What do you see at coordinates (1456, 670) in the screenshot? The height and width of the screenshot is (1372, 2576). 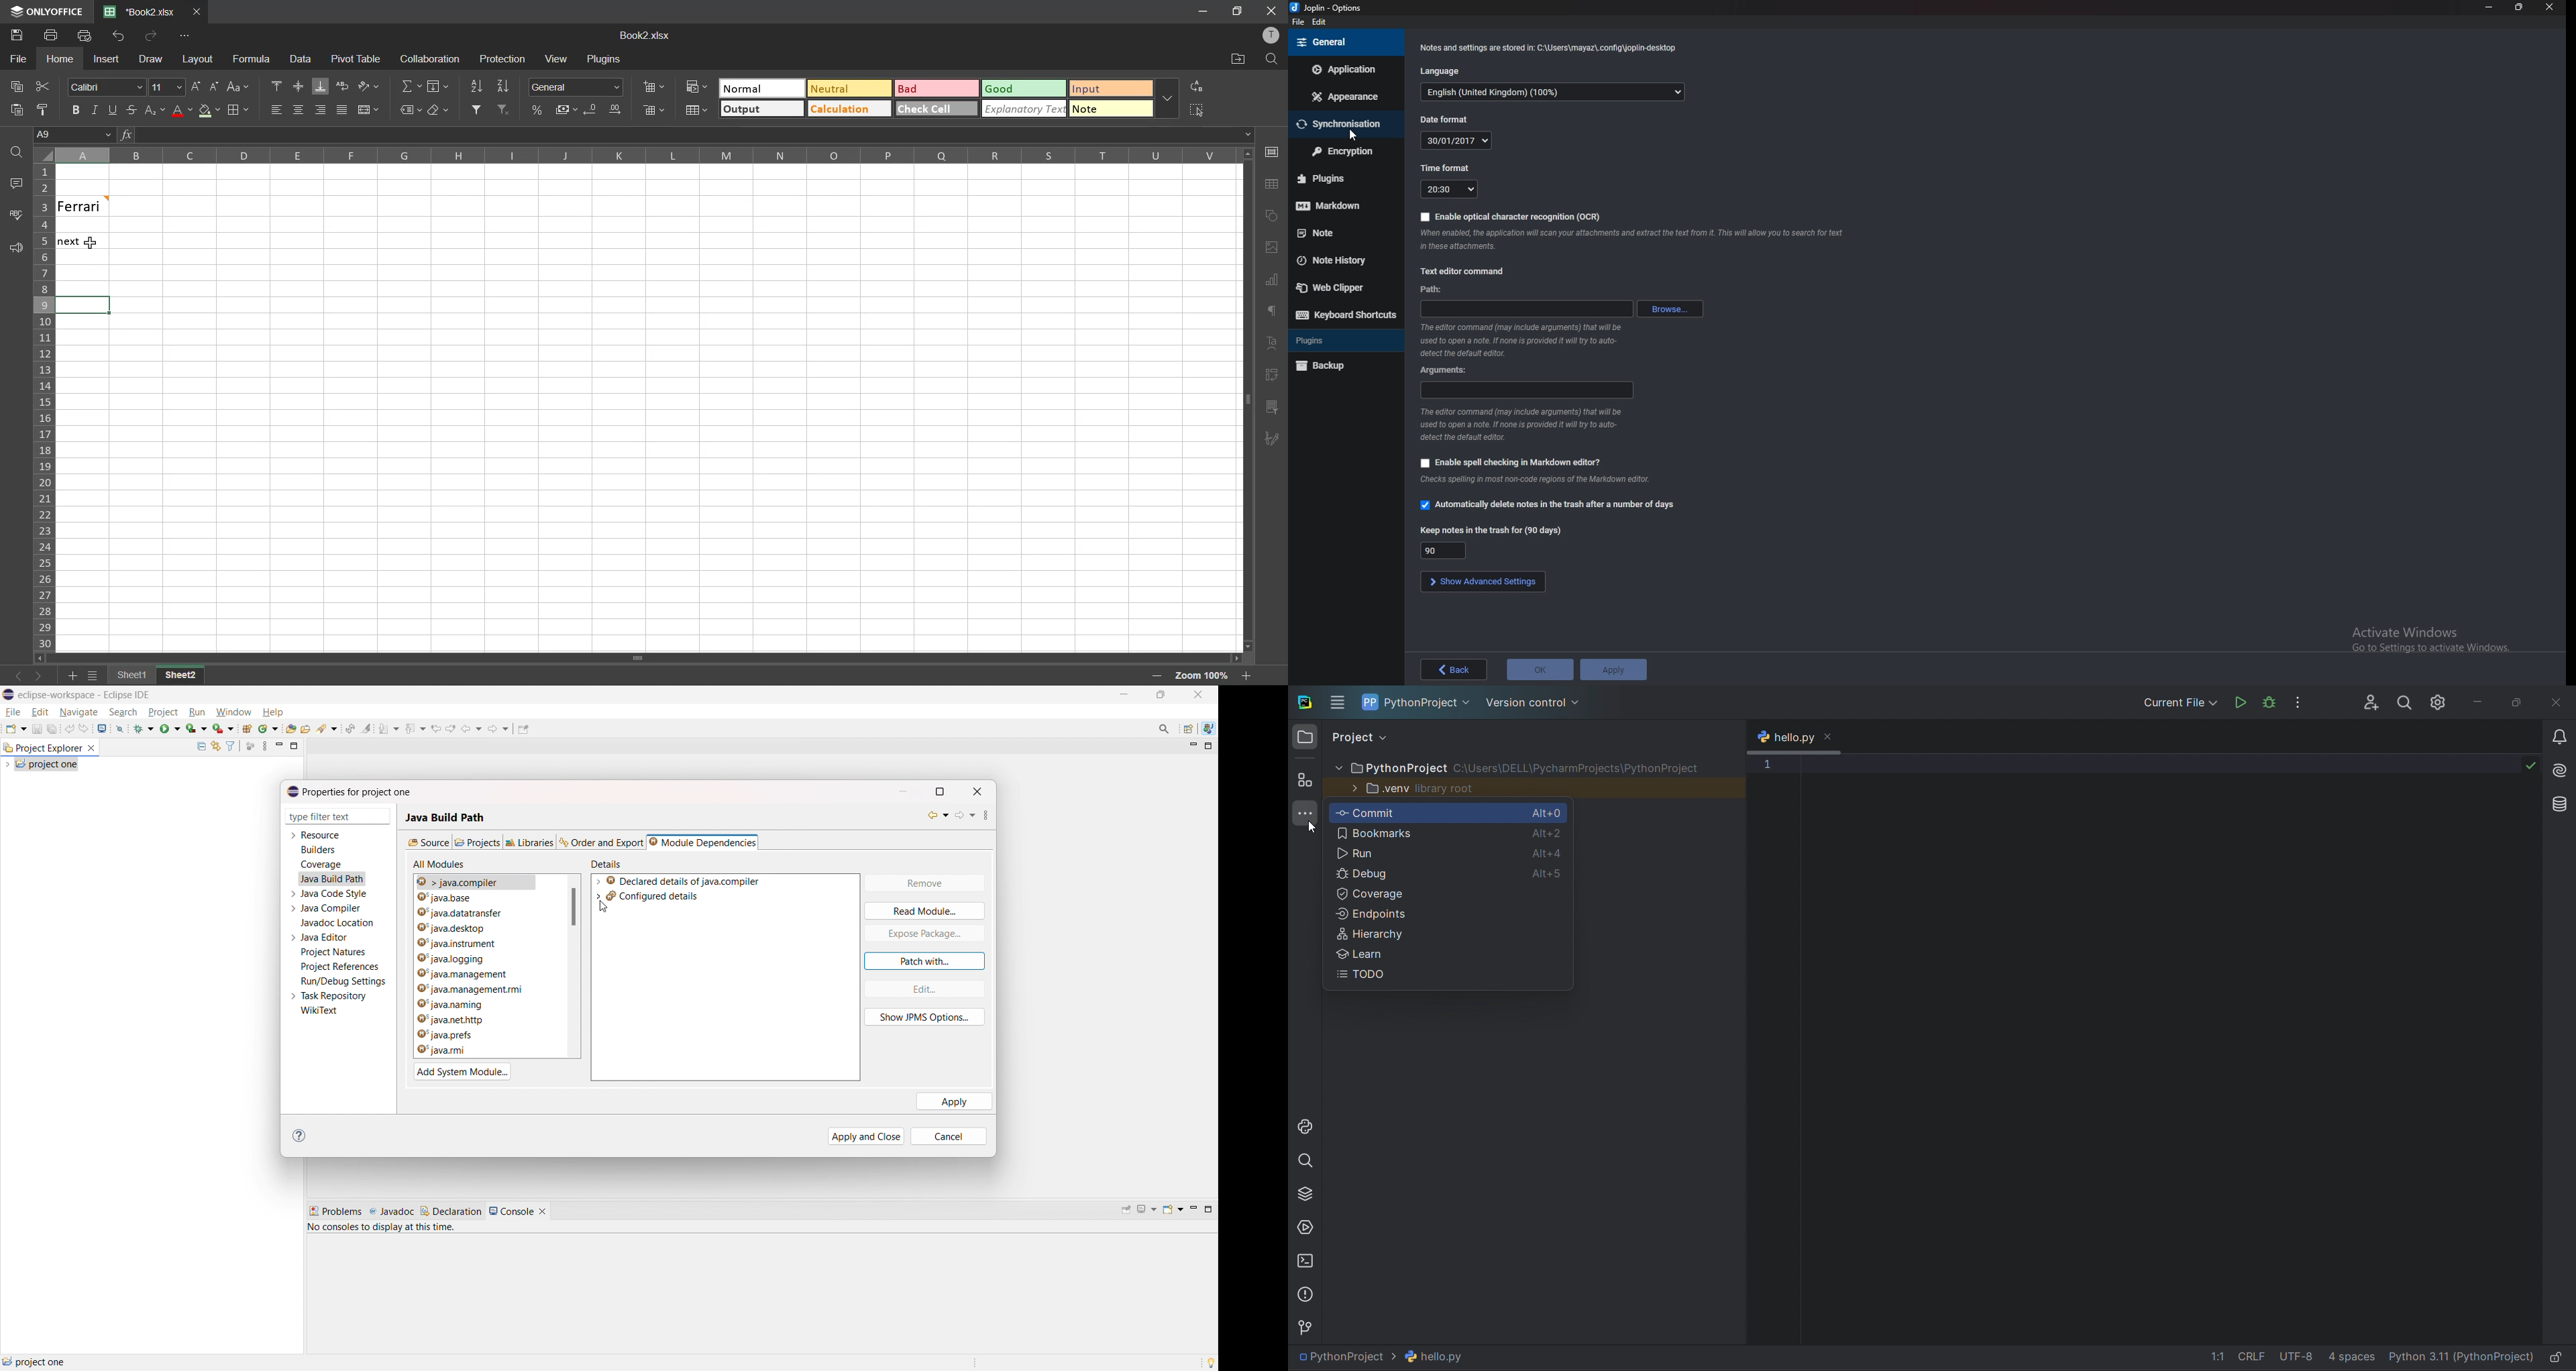 I see `back` at bounding box center [1456, 670].